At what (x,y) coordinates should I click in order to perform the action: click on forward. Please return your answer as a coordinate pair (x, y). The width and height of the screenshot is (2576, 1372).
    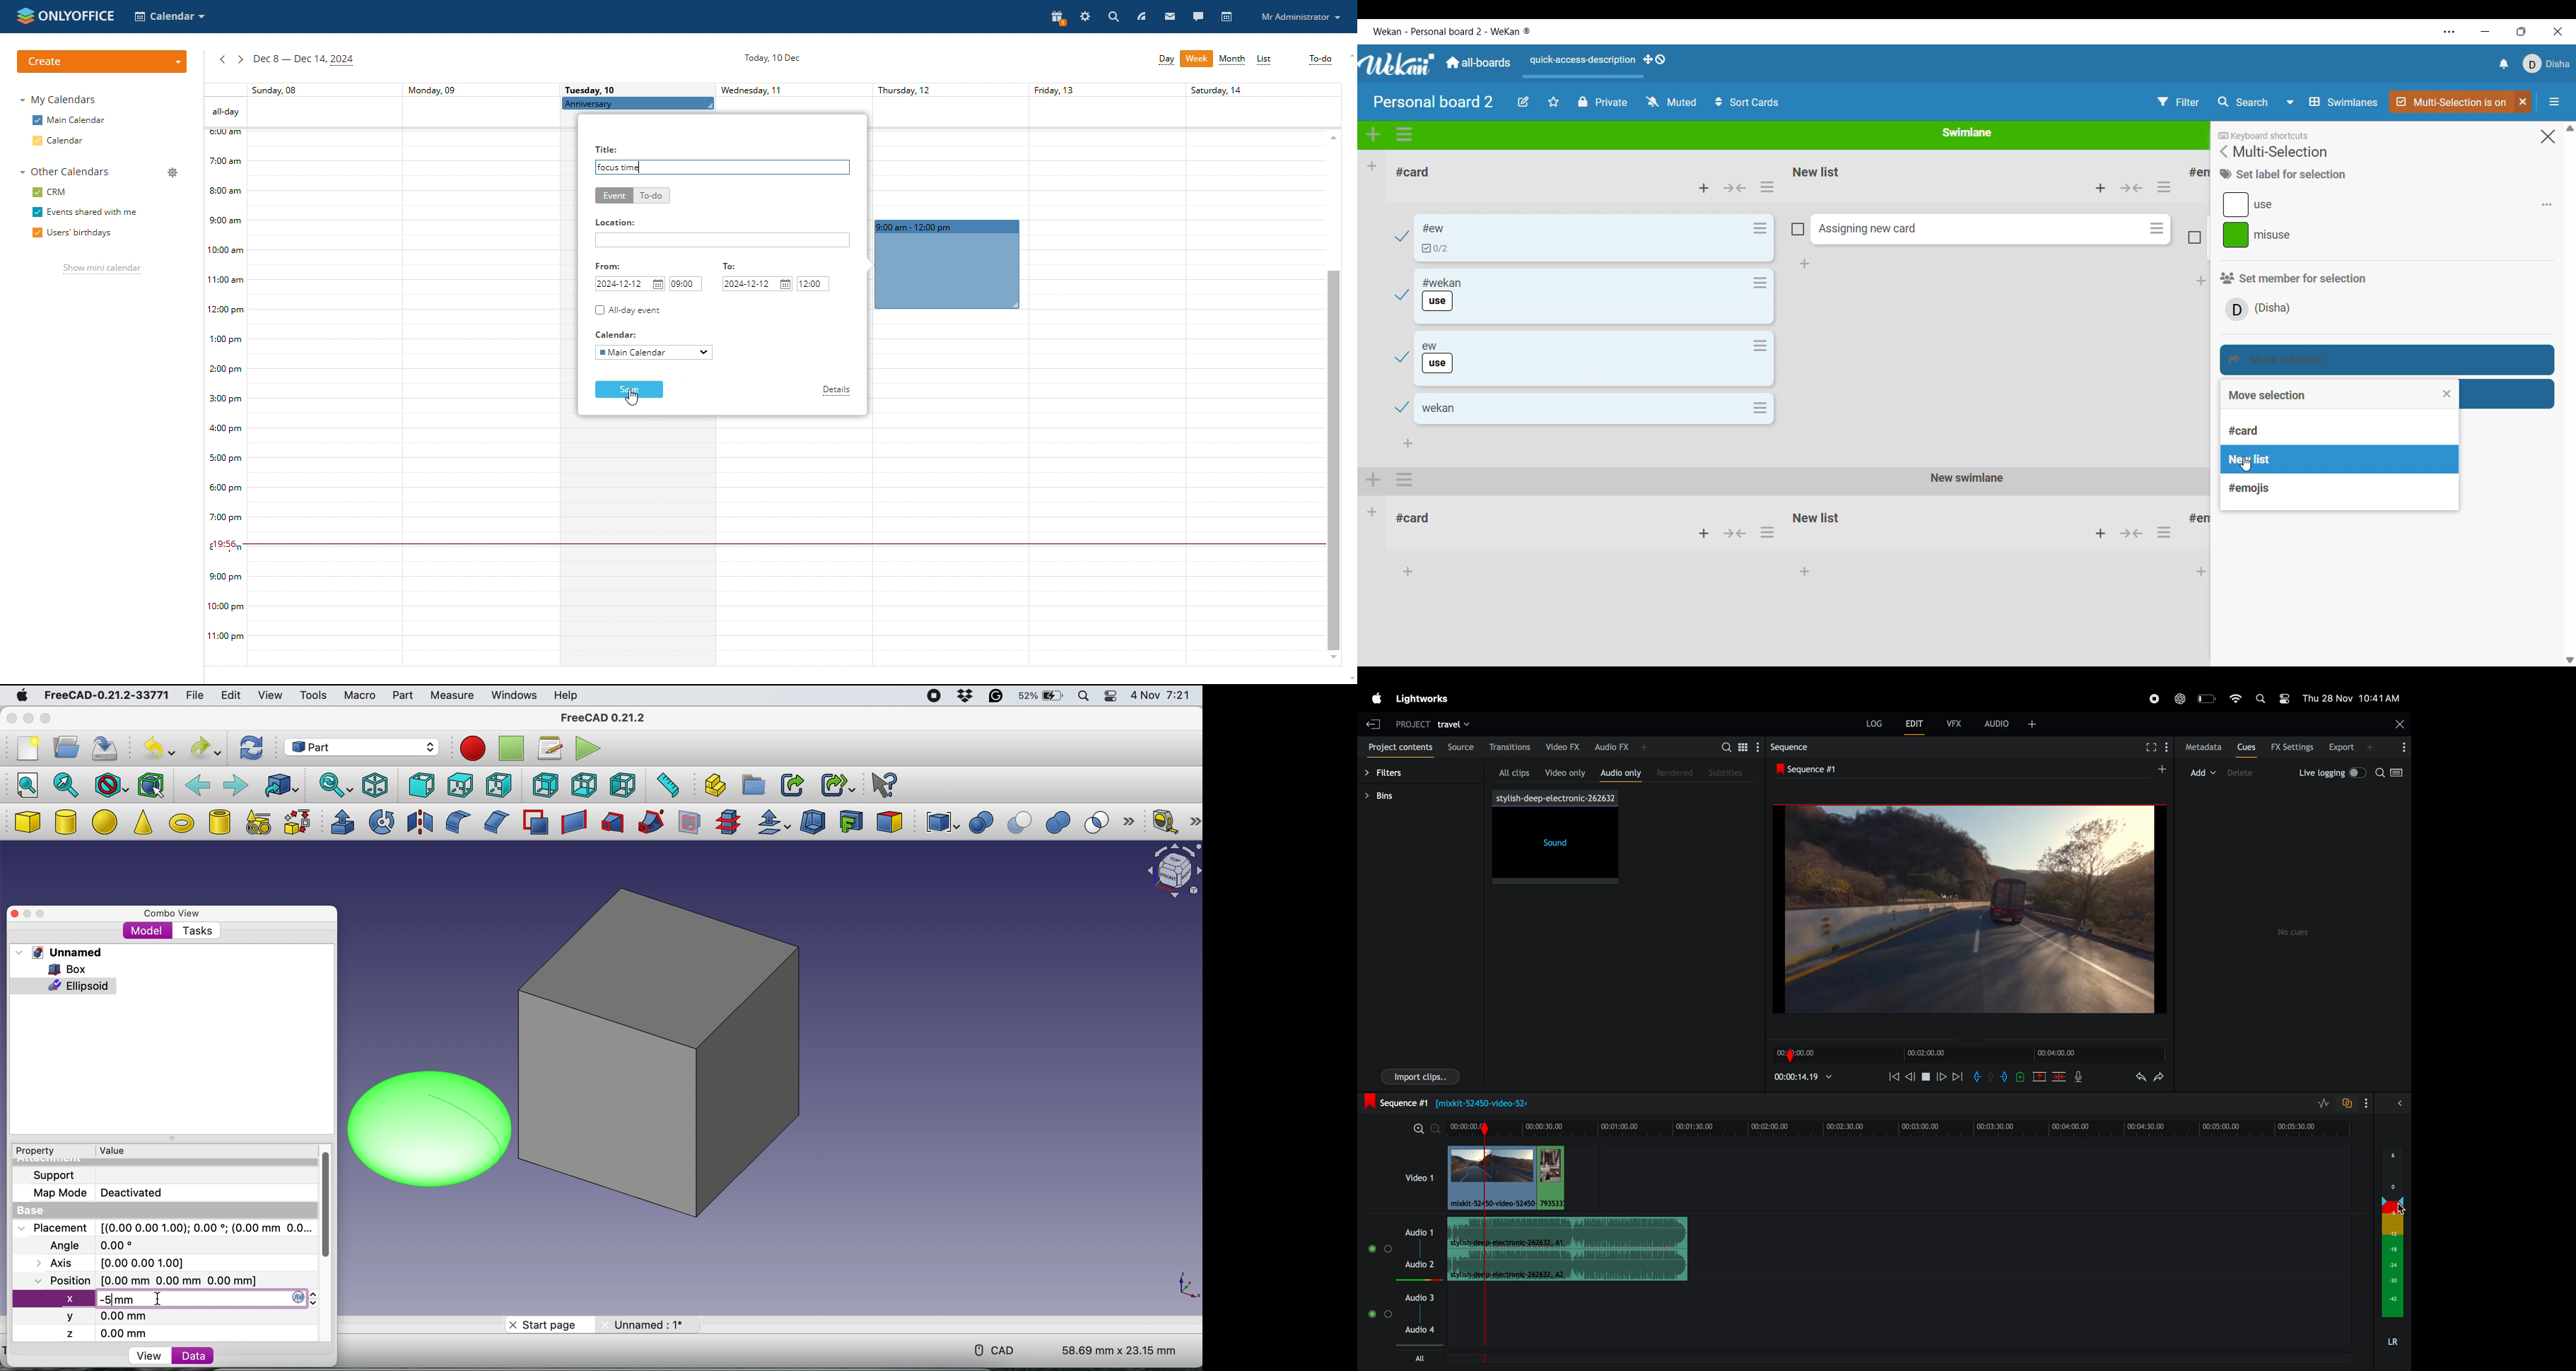
    Looking at the image, I should click on (234, 784).